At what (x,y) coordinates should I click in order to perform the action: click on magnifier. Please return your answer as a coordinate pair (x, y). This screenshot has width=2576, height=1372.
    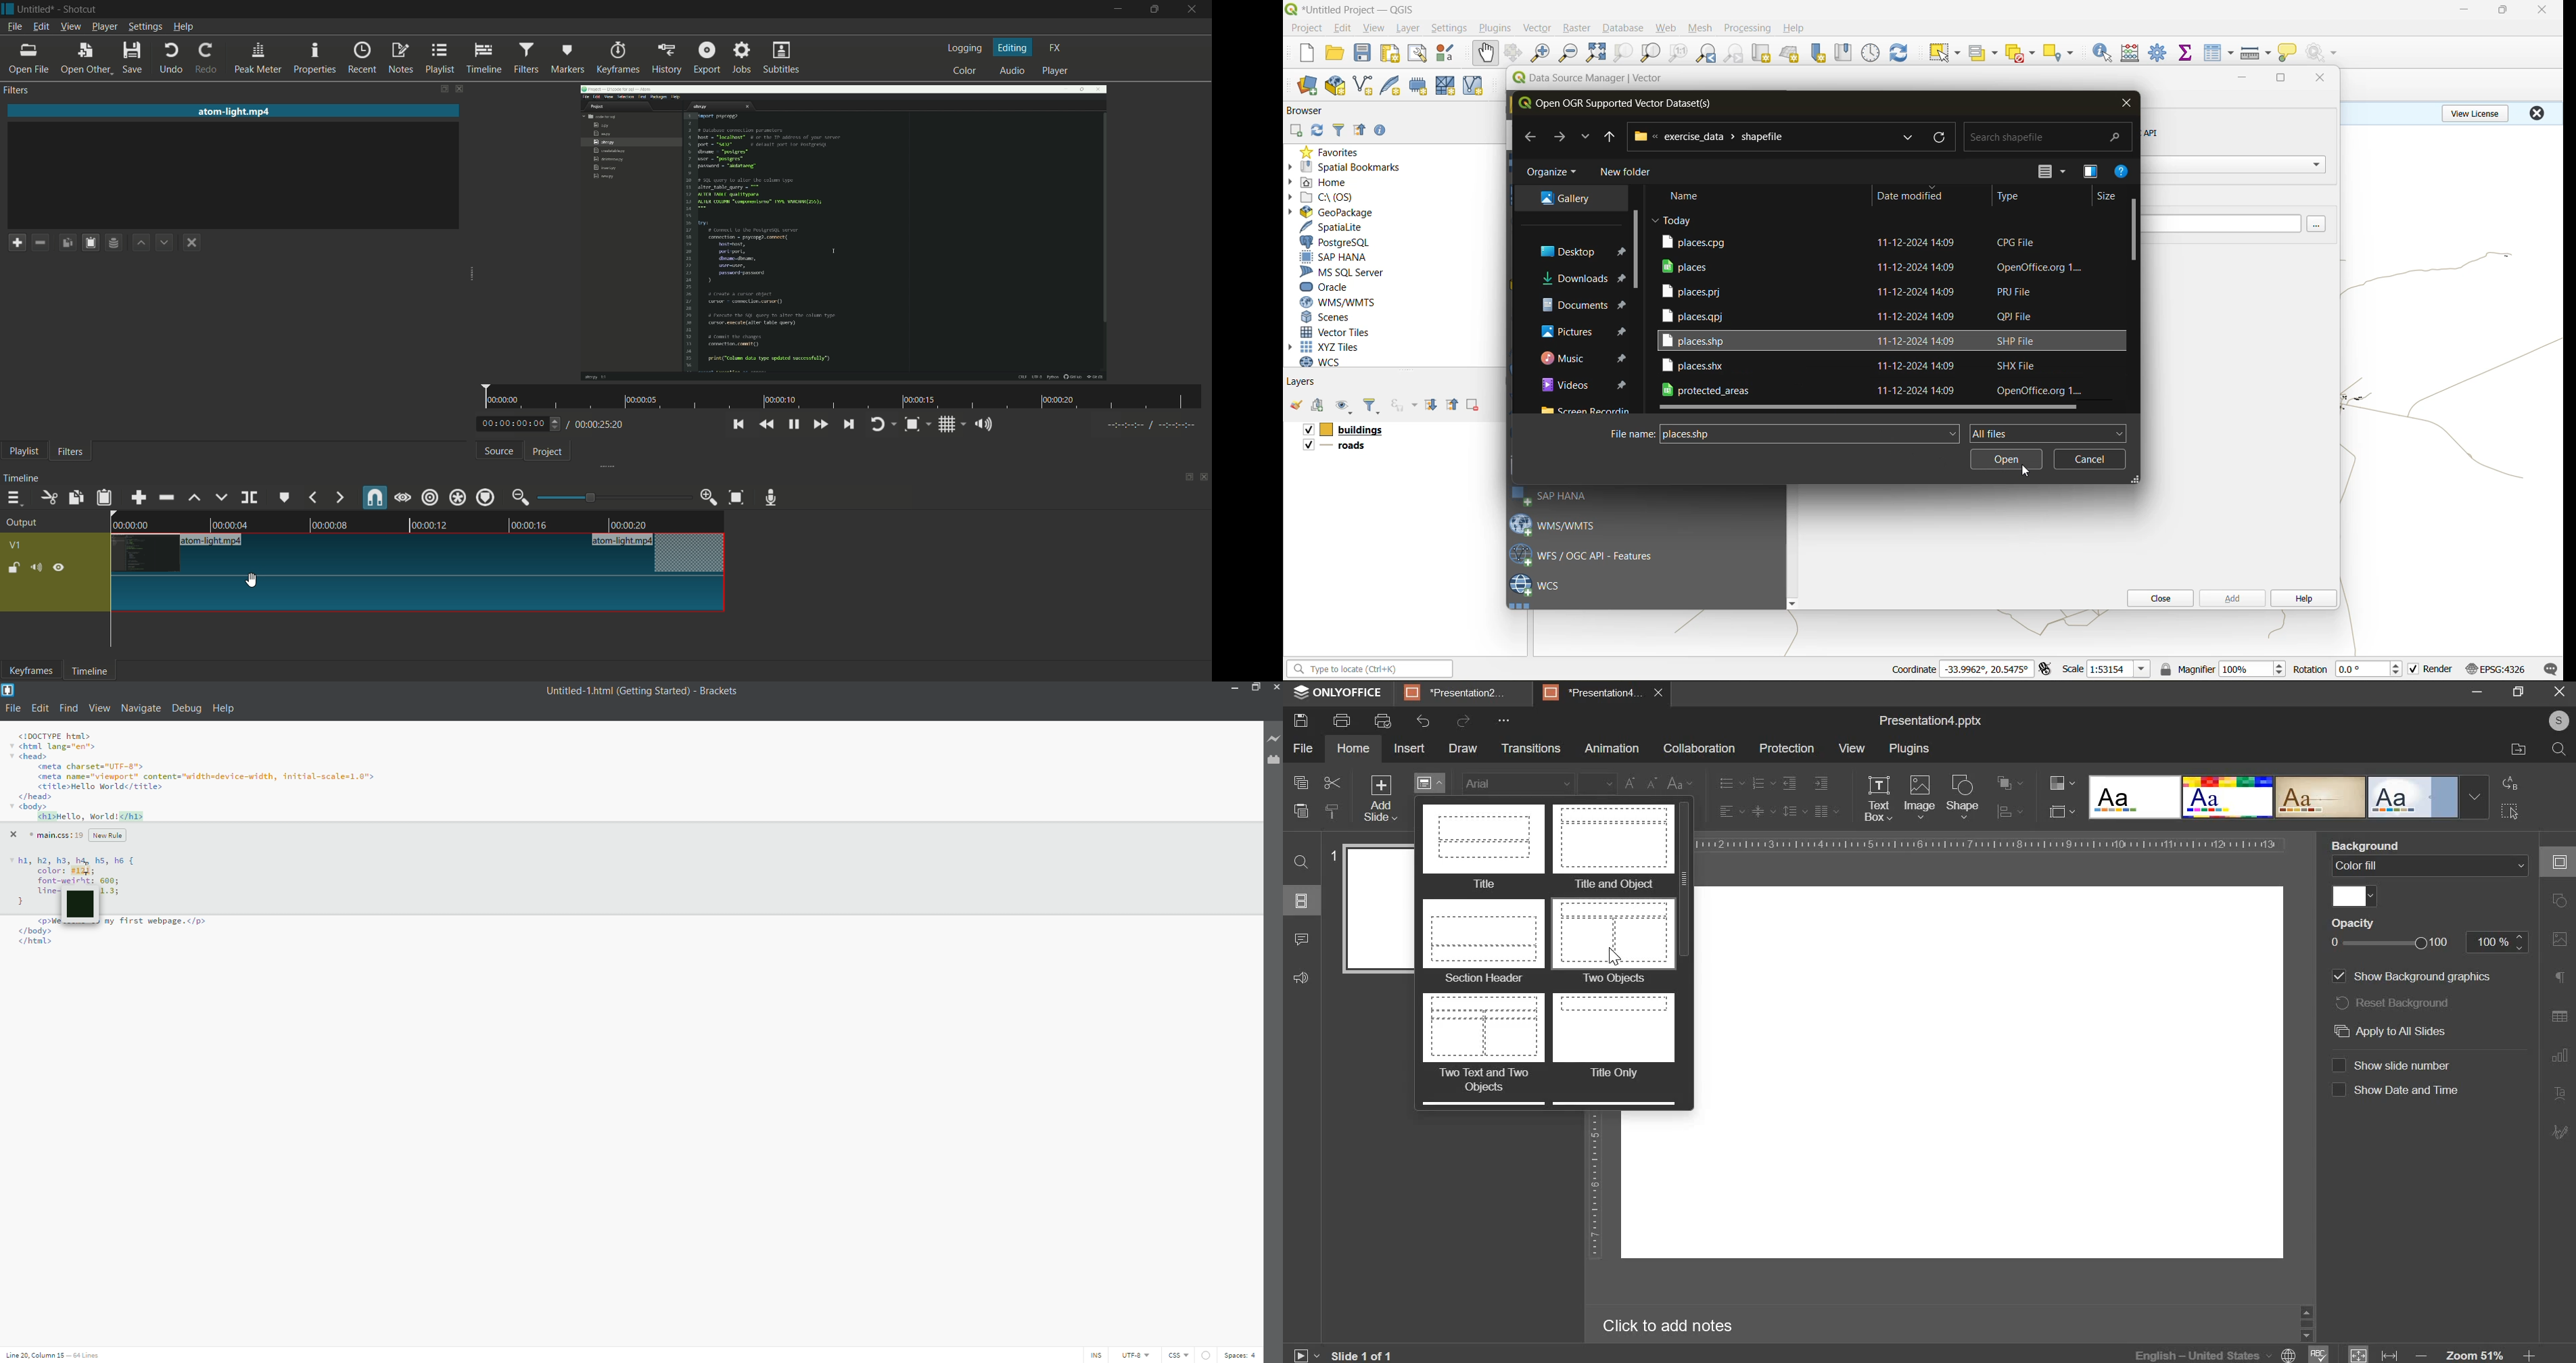
    Looking at the image, I should click on (2187, 669).